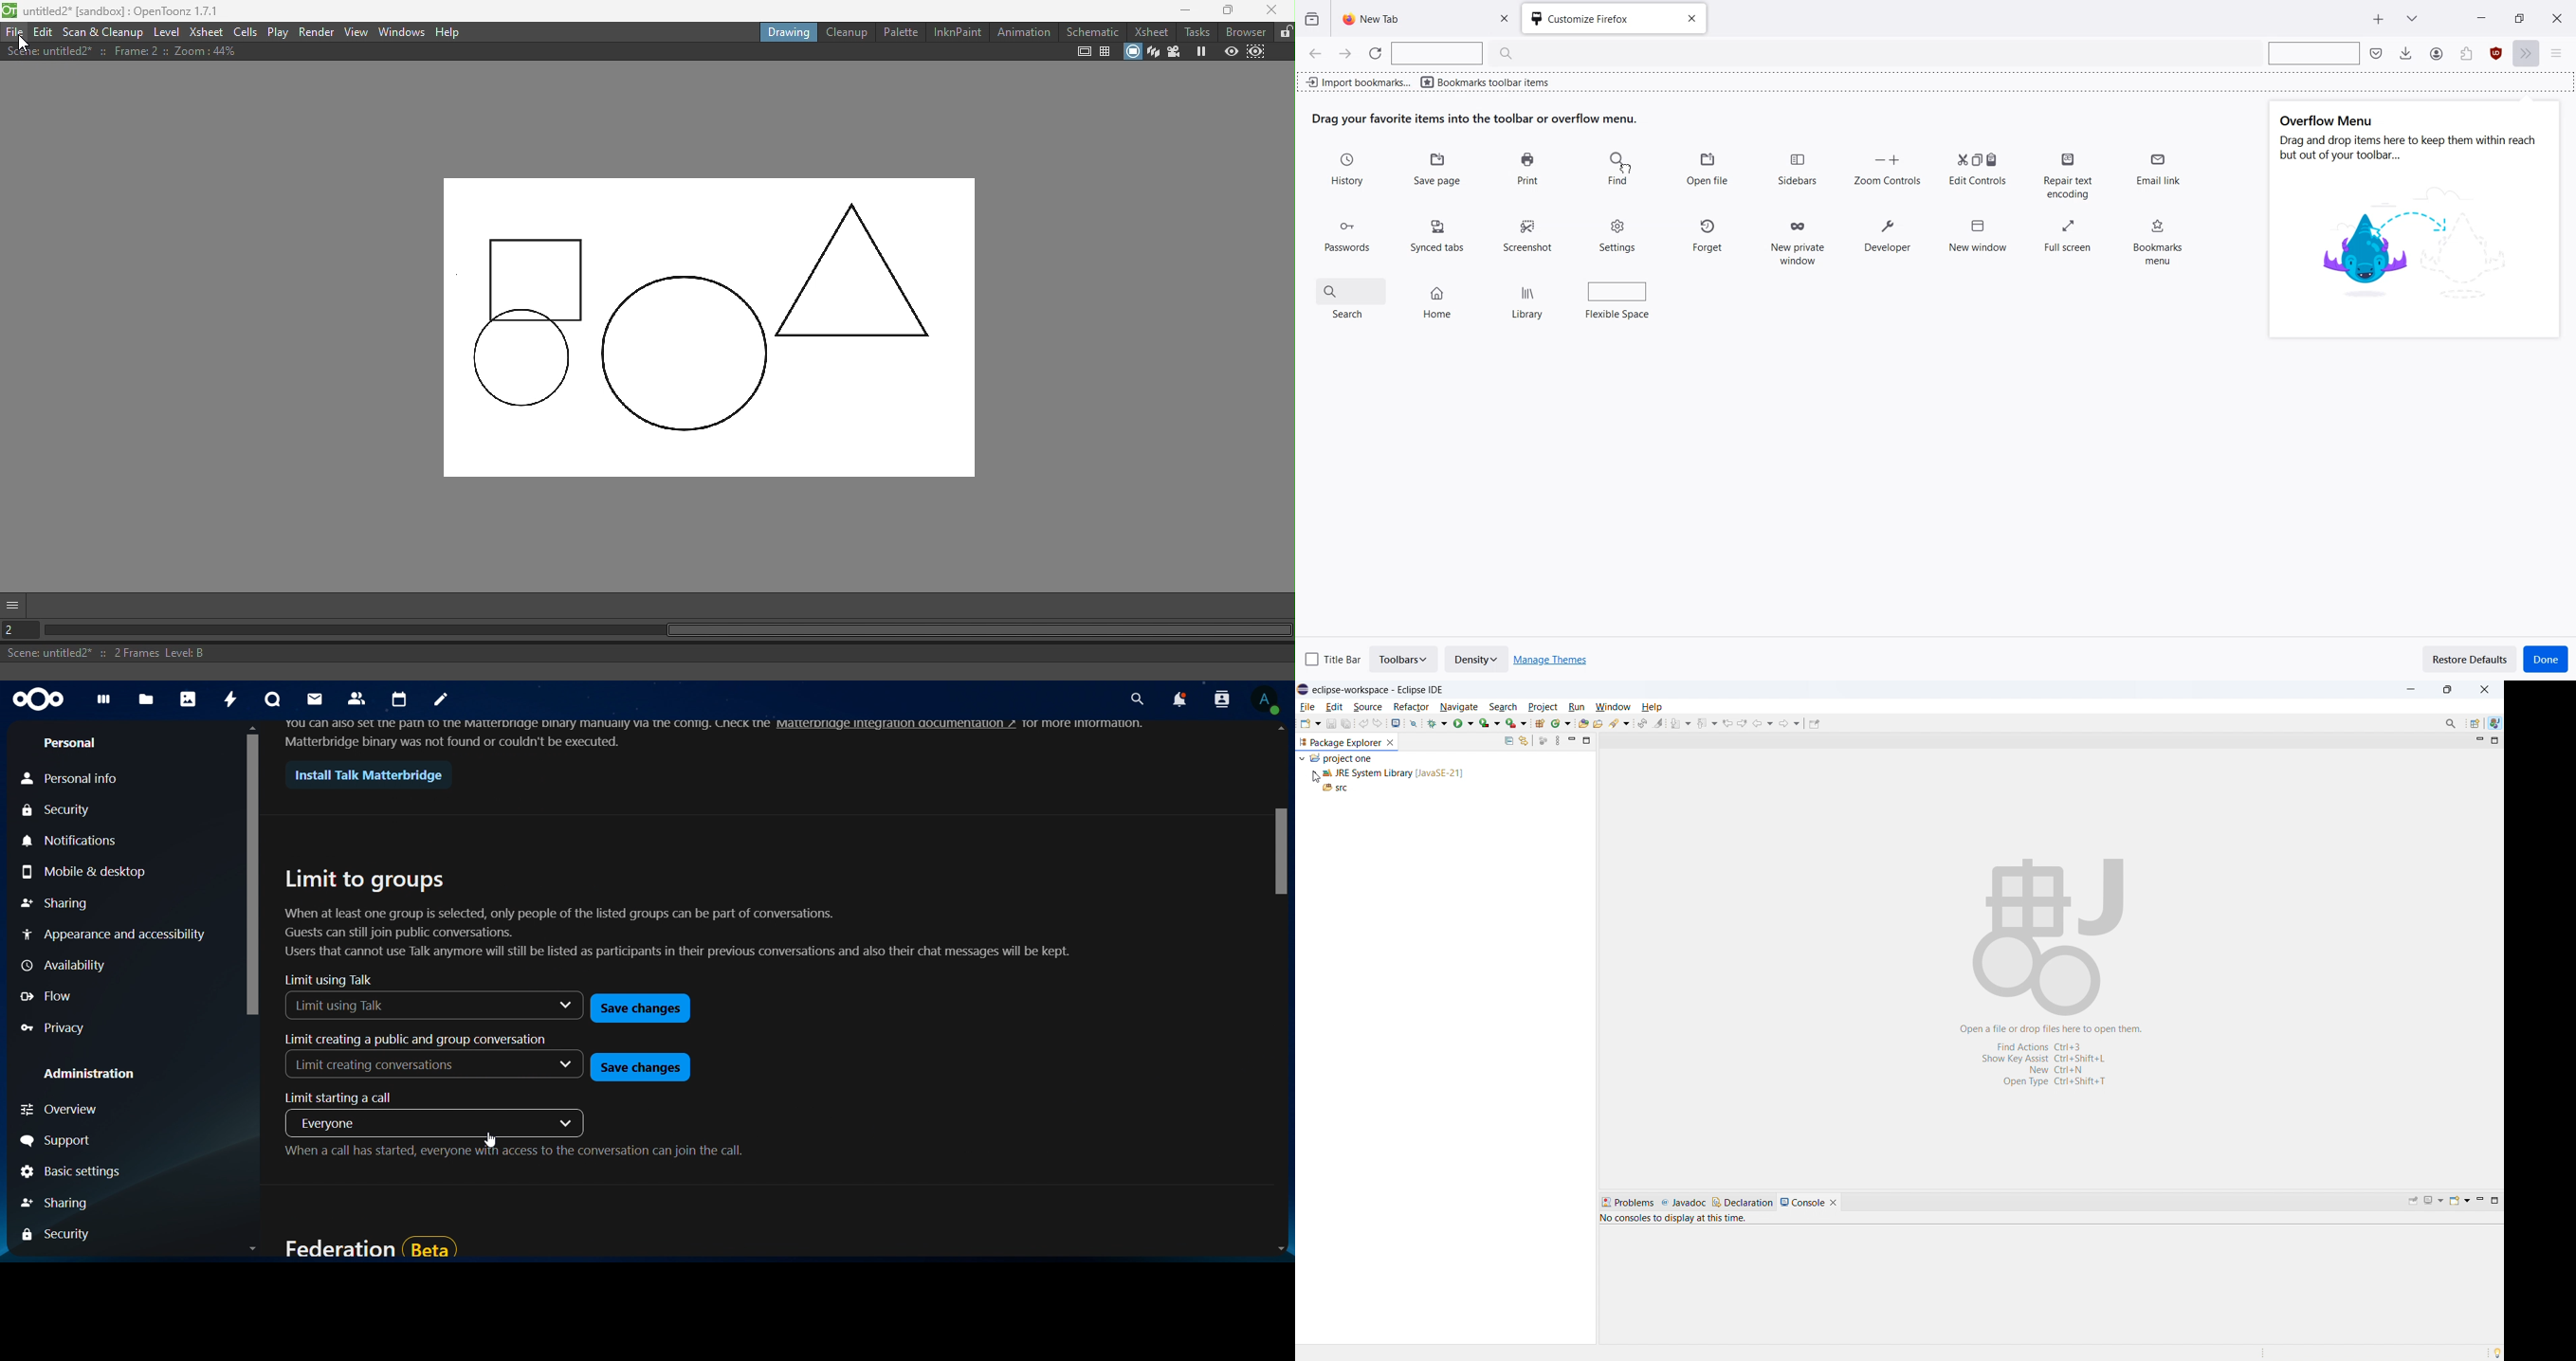 This screenshot has width=2576, height=1372. What do you see at coordinates (246, 32) in the screenshot?
I see `Cells` at bounding box center [246, 32].